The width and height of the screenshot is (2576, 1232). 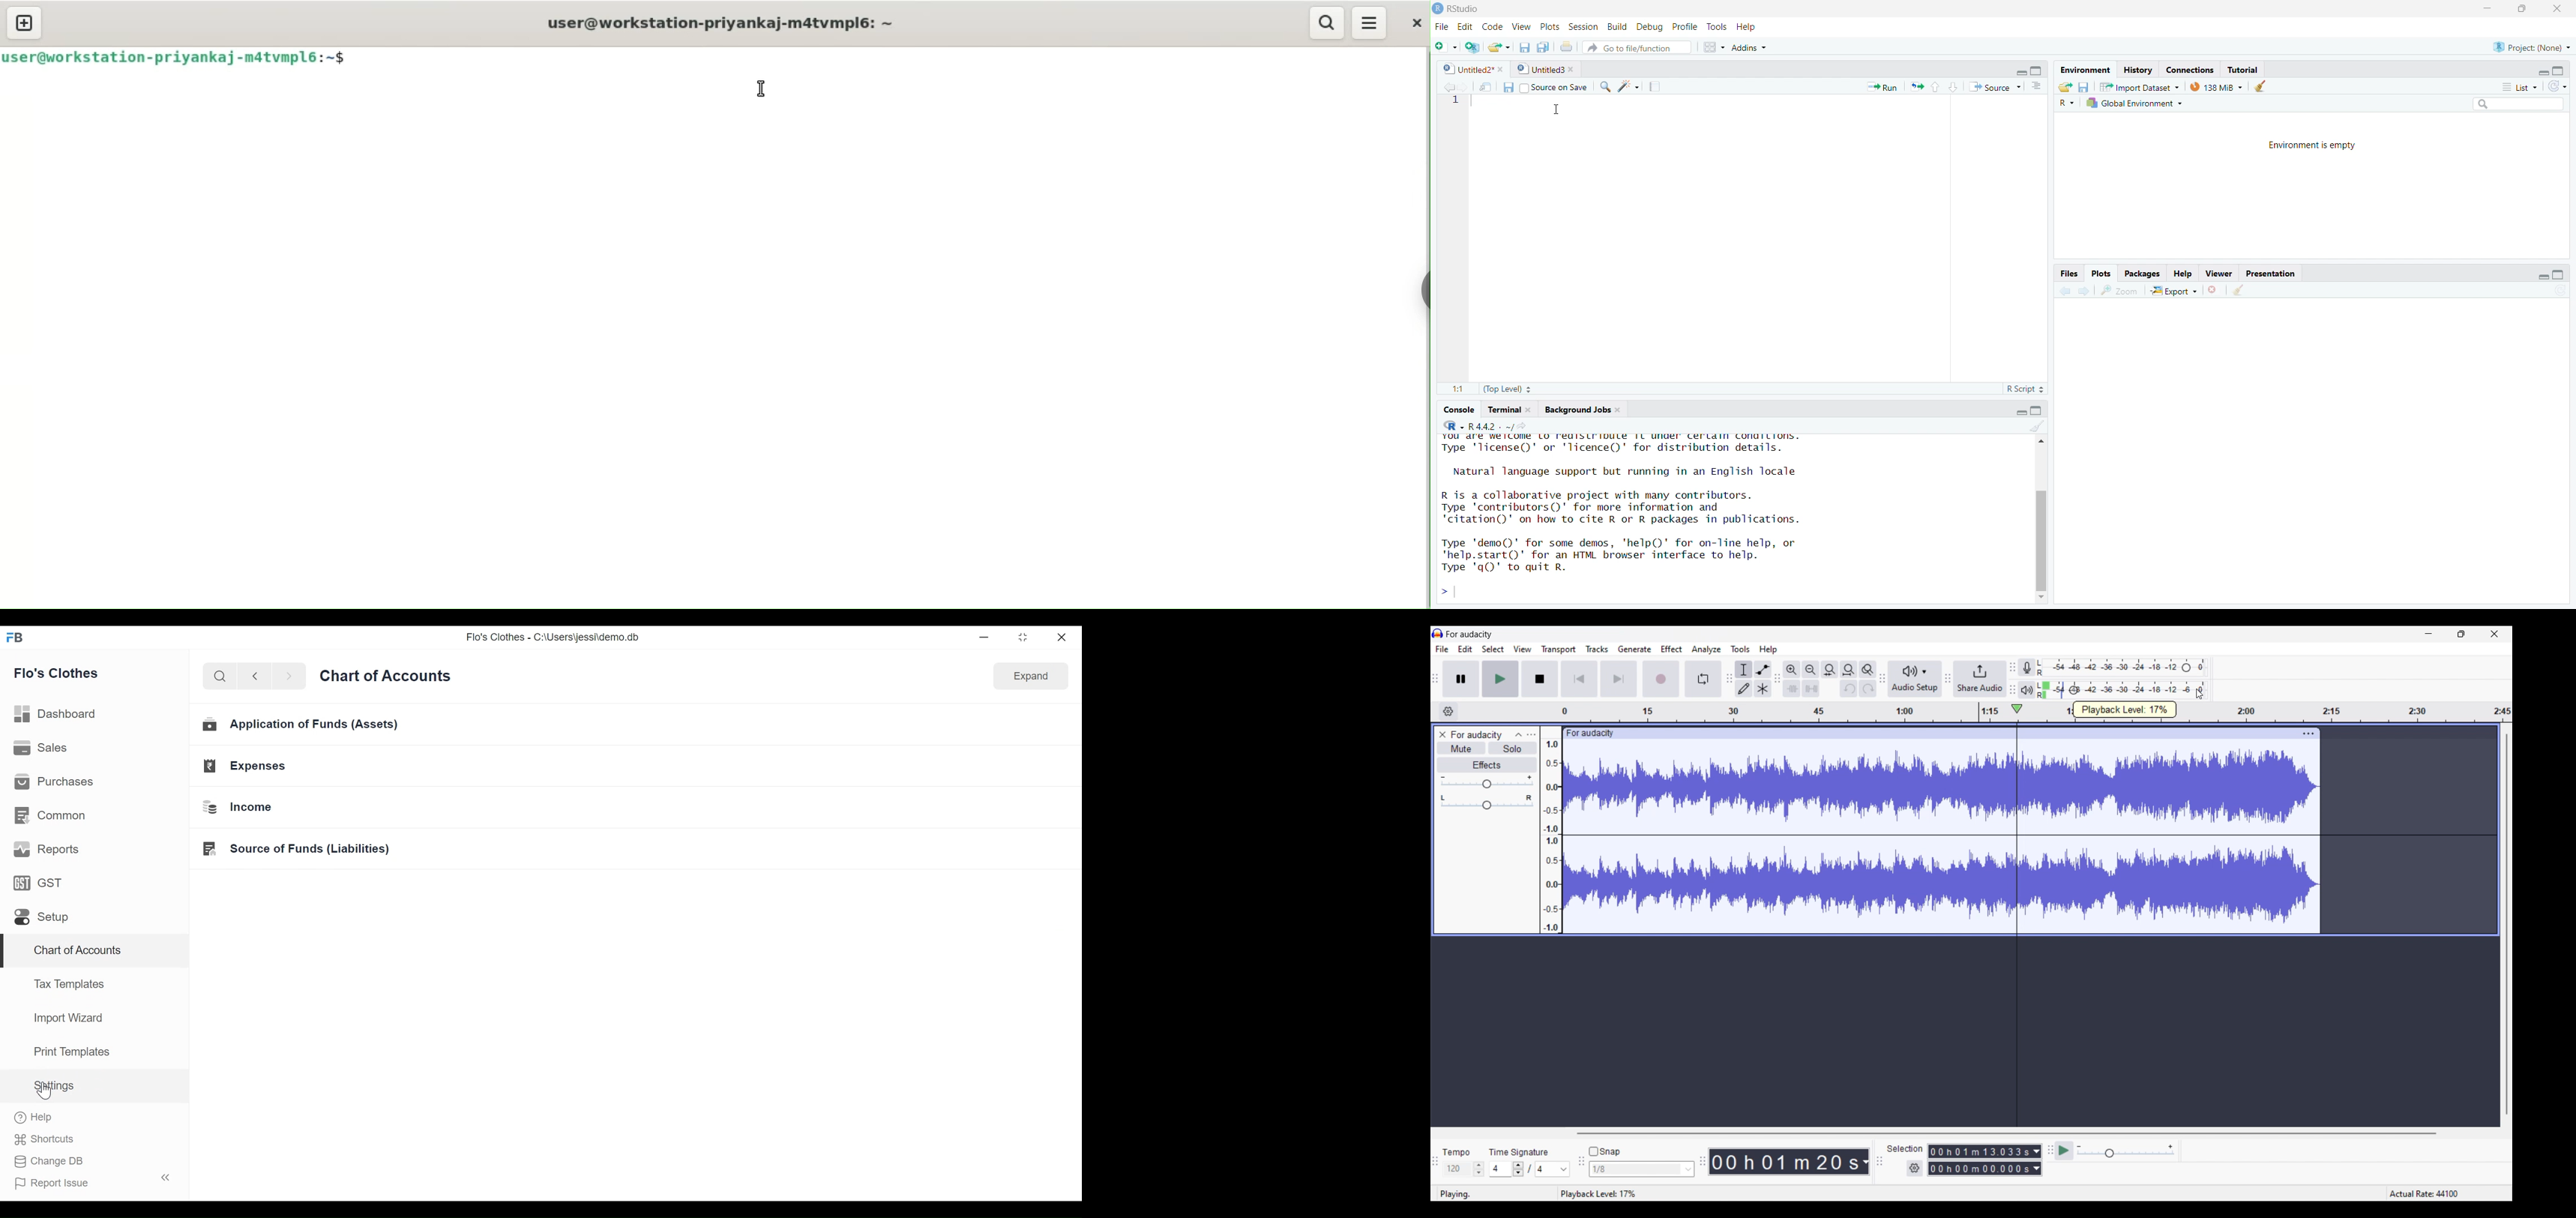 I want to click on import Dataset , so click(x=2138, y=85).